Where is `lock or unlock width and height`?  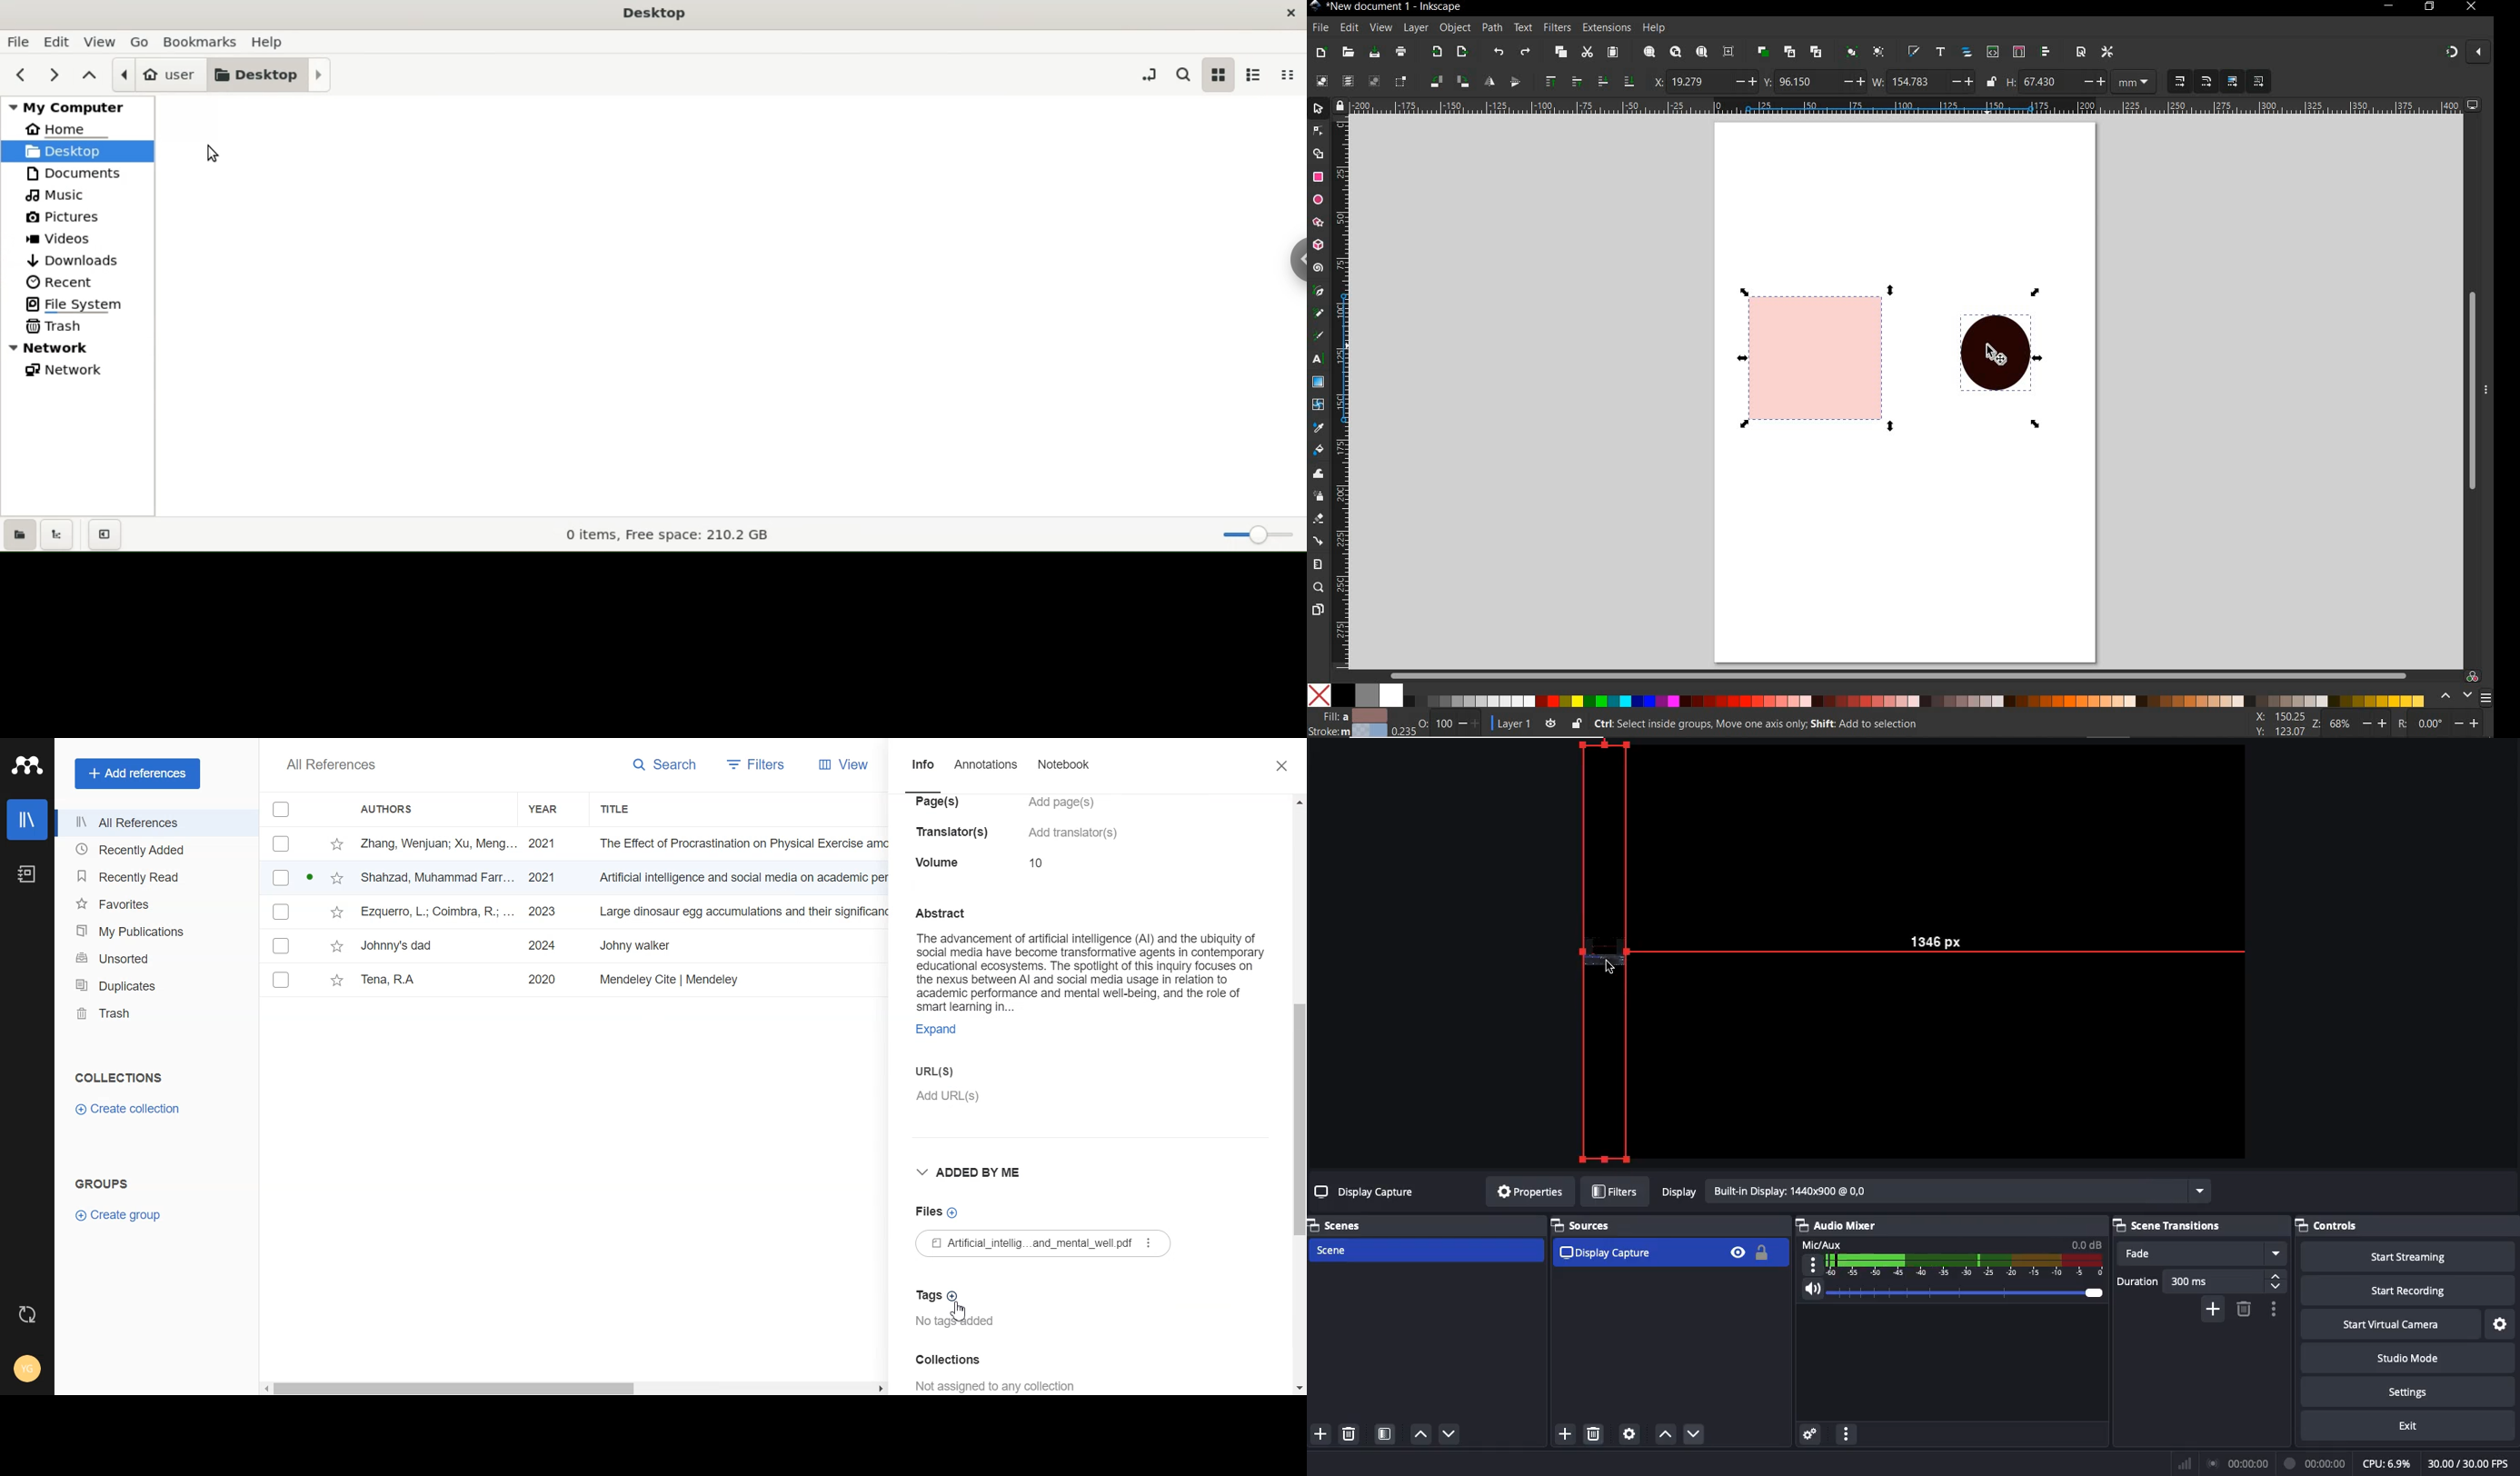
lock or unlock width and height is located at coordinates (1992, 81).